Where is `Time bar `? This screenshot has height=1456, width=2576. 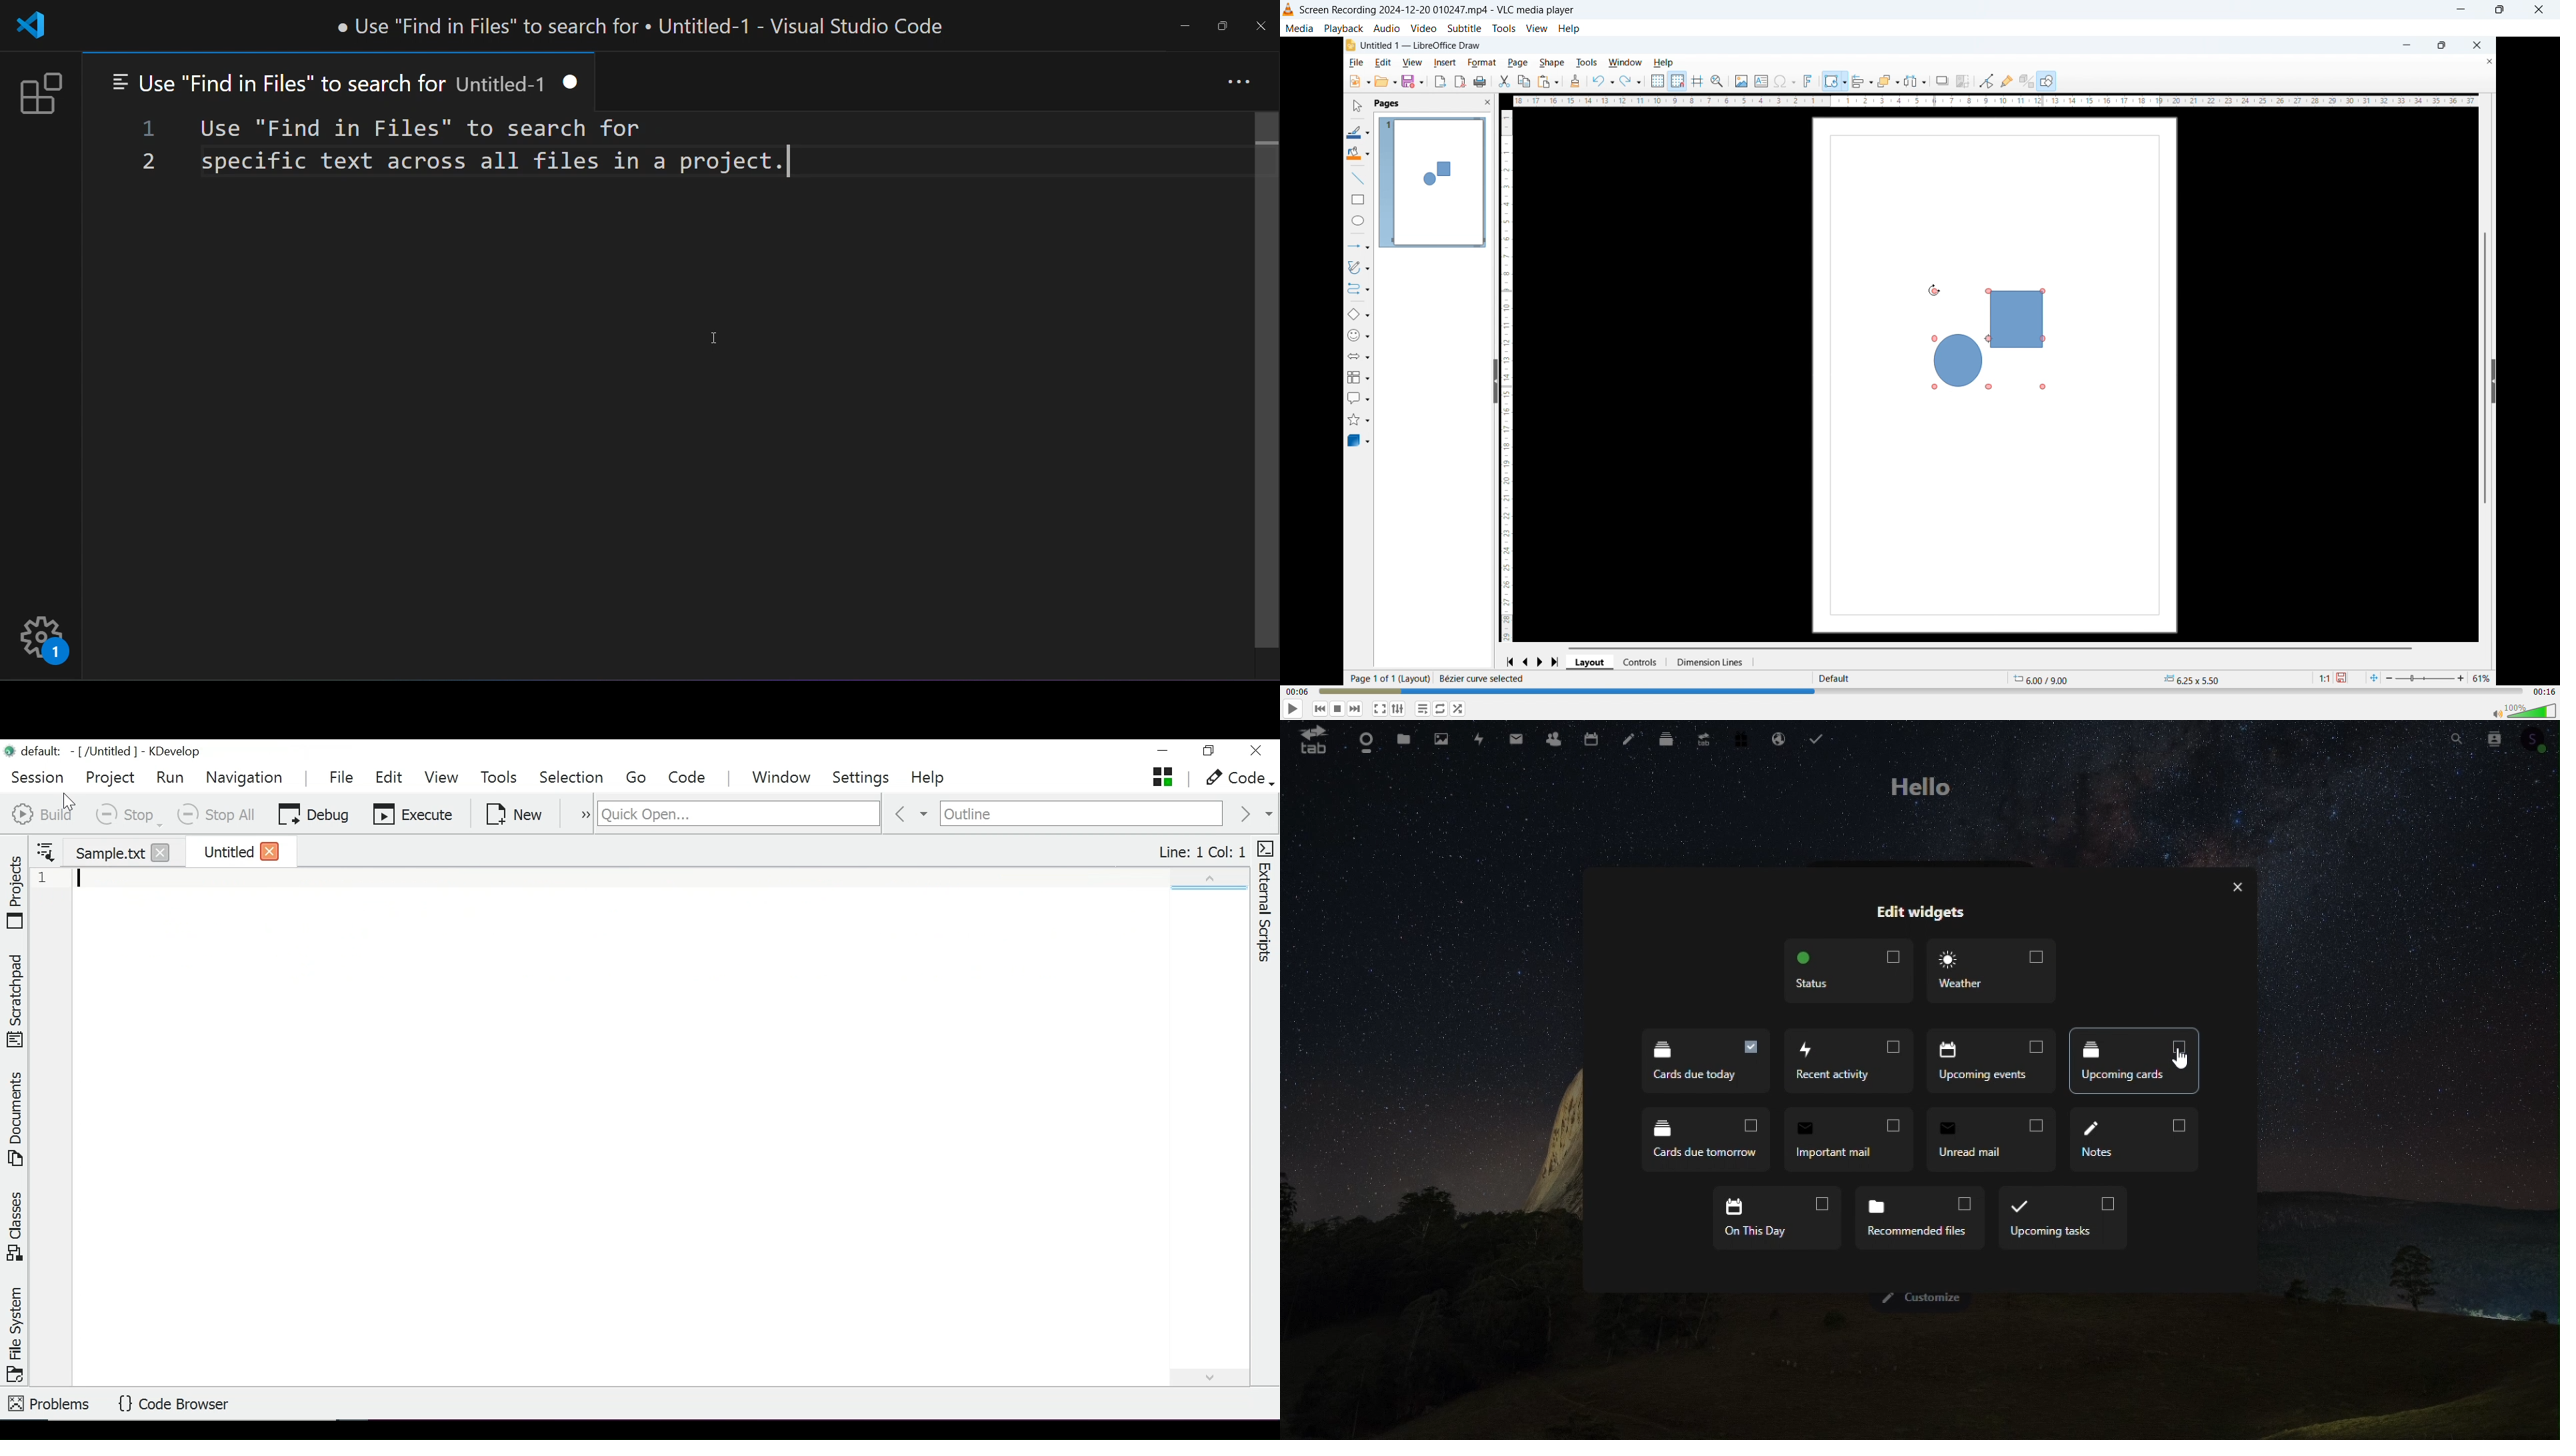 Time bar  is located at coordinates (1921, 690).